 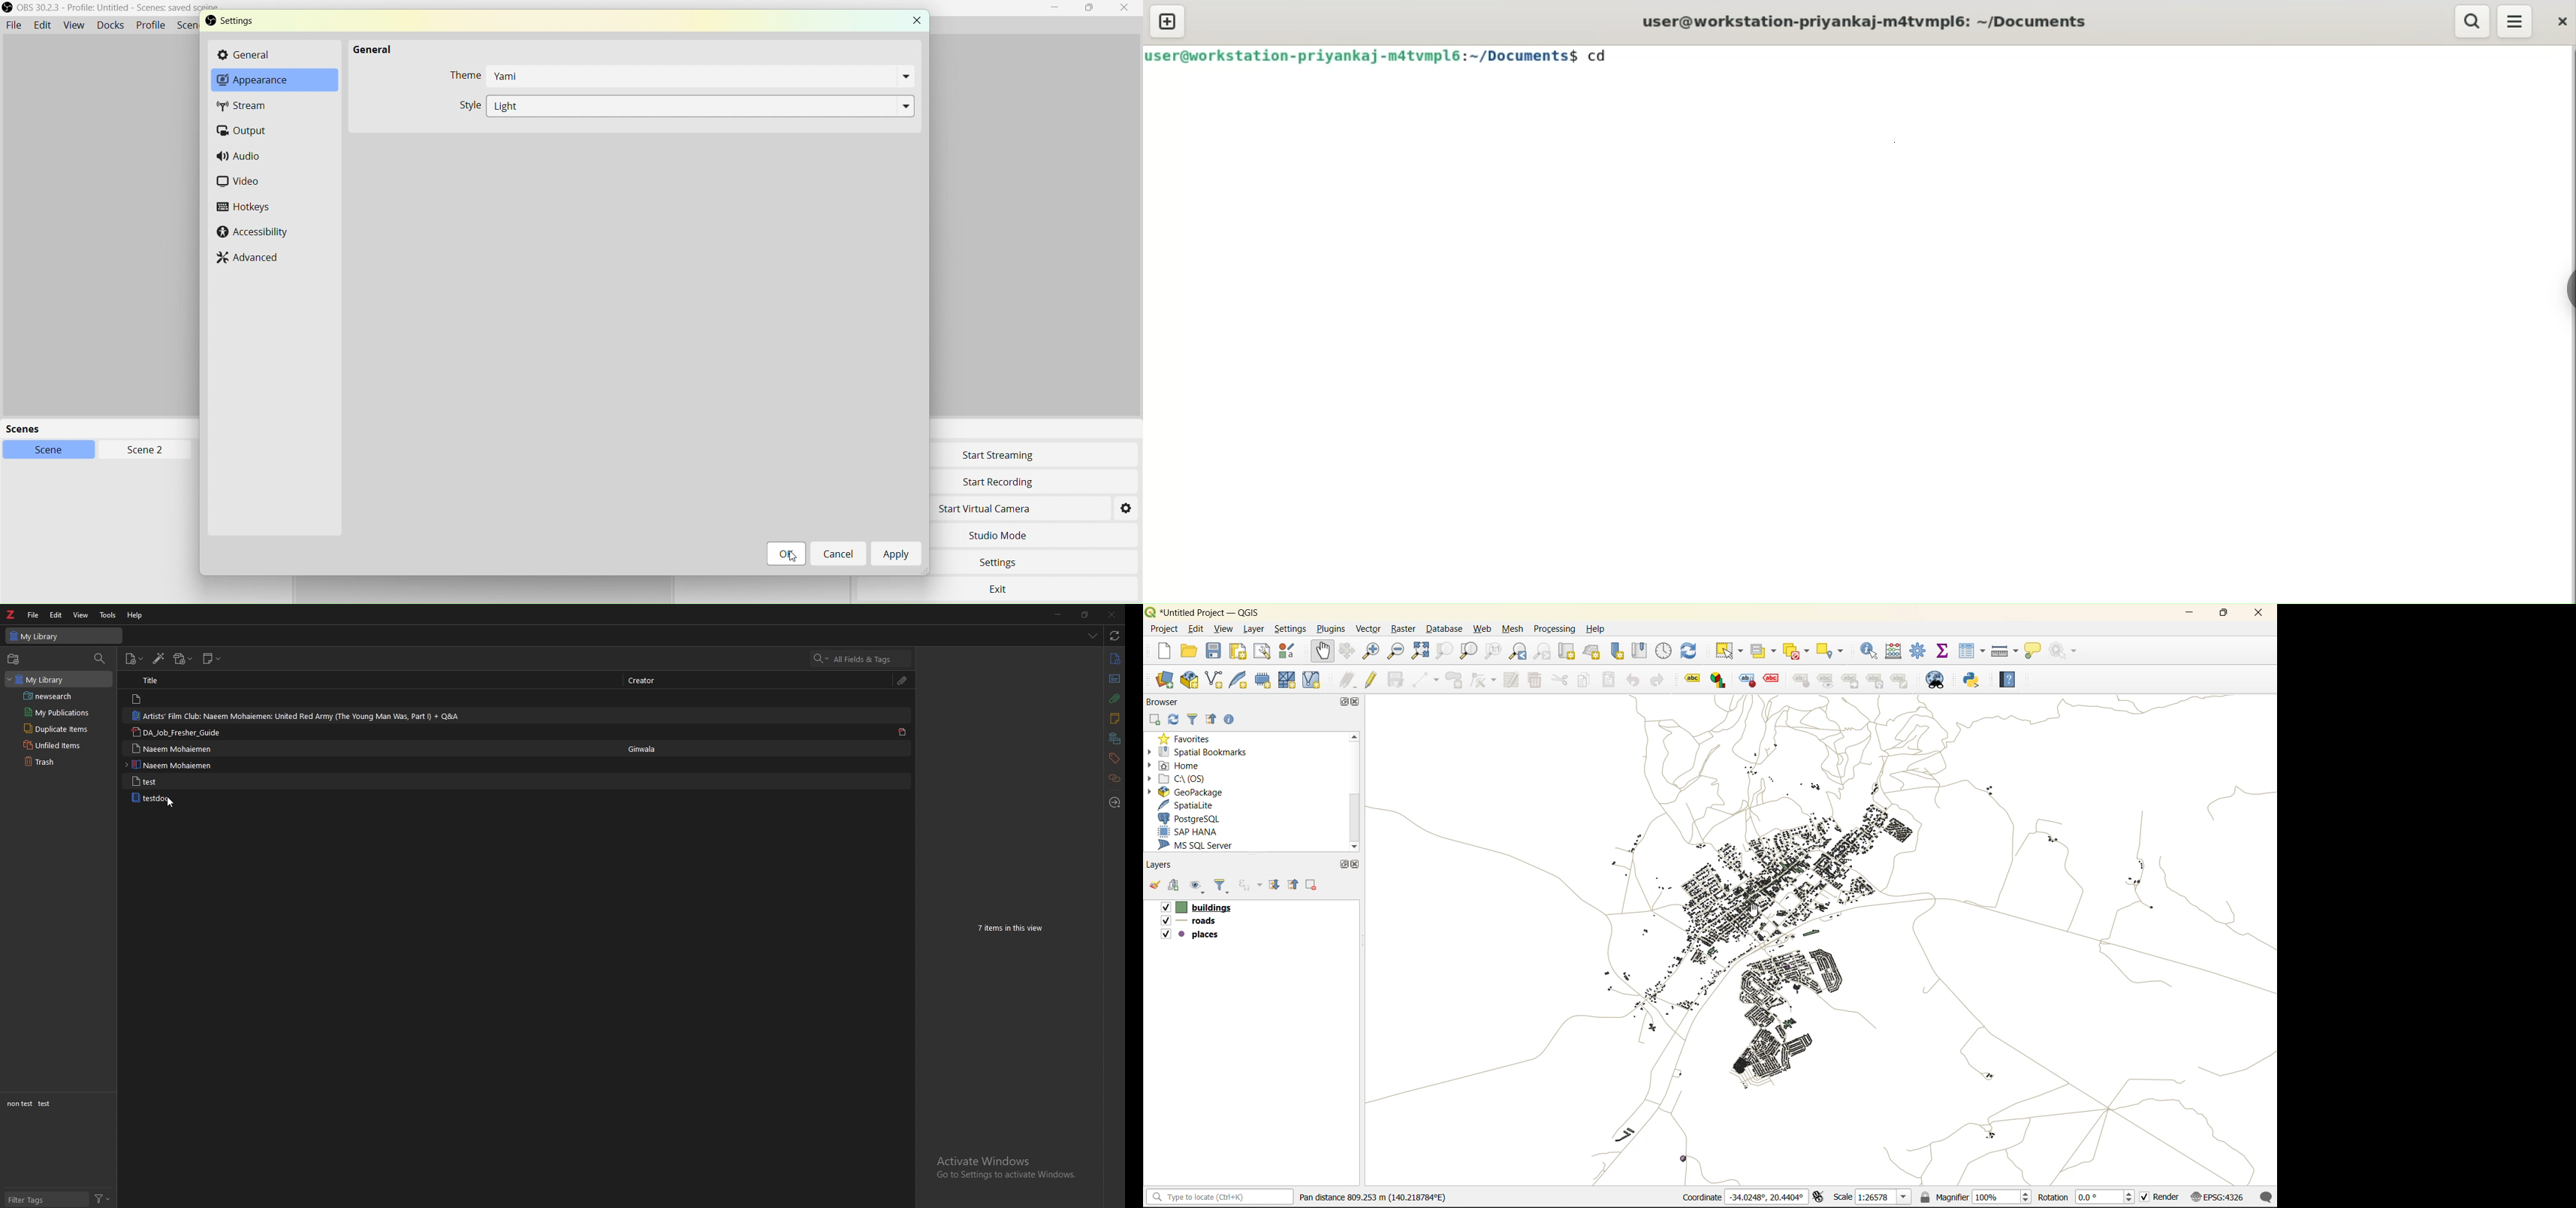 What do you see at coordinates (267, 83) in the screenshot?
I see `Appereance` at bounding box center [267, 83].